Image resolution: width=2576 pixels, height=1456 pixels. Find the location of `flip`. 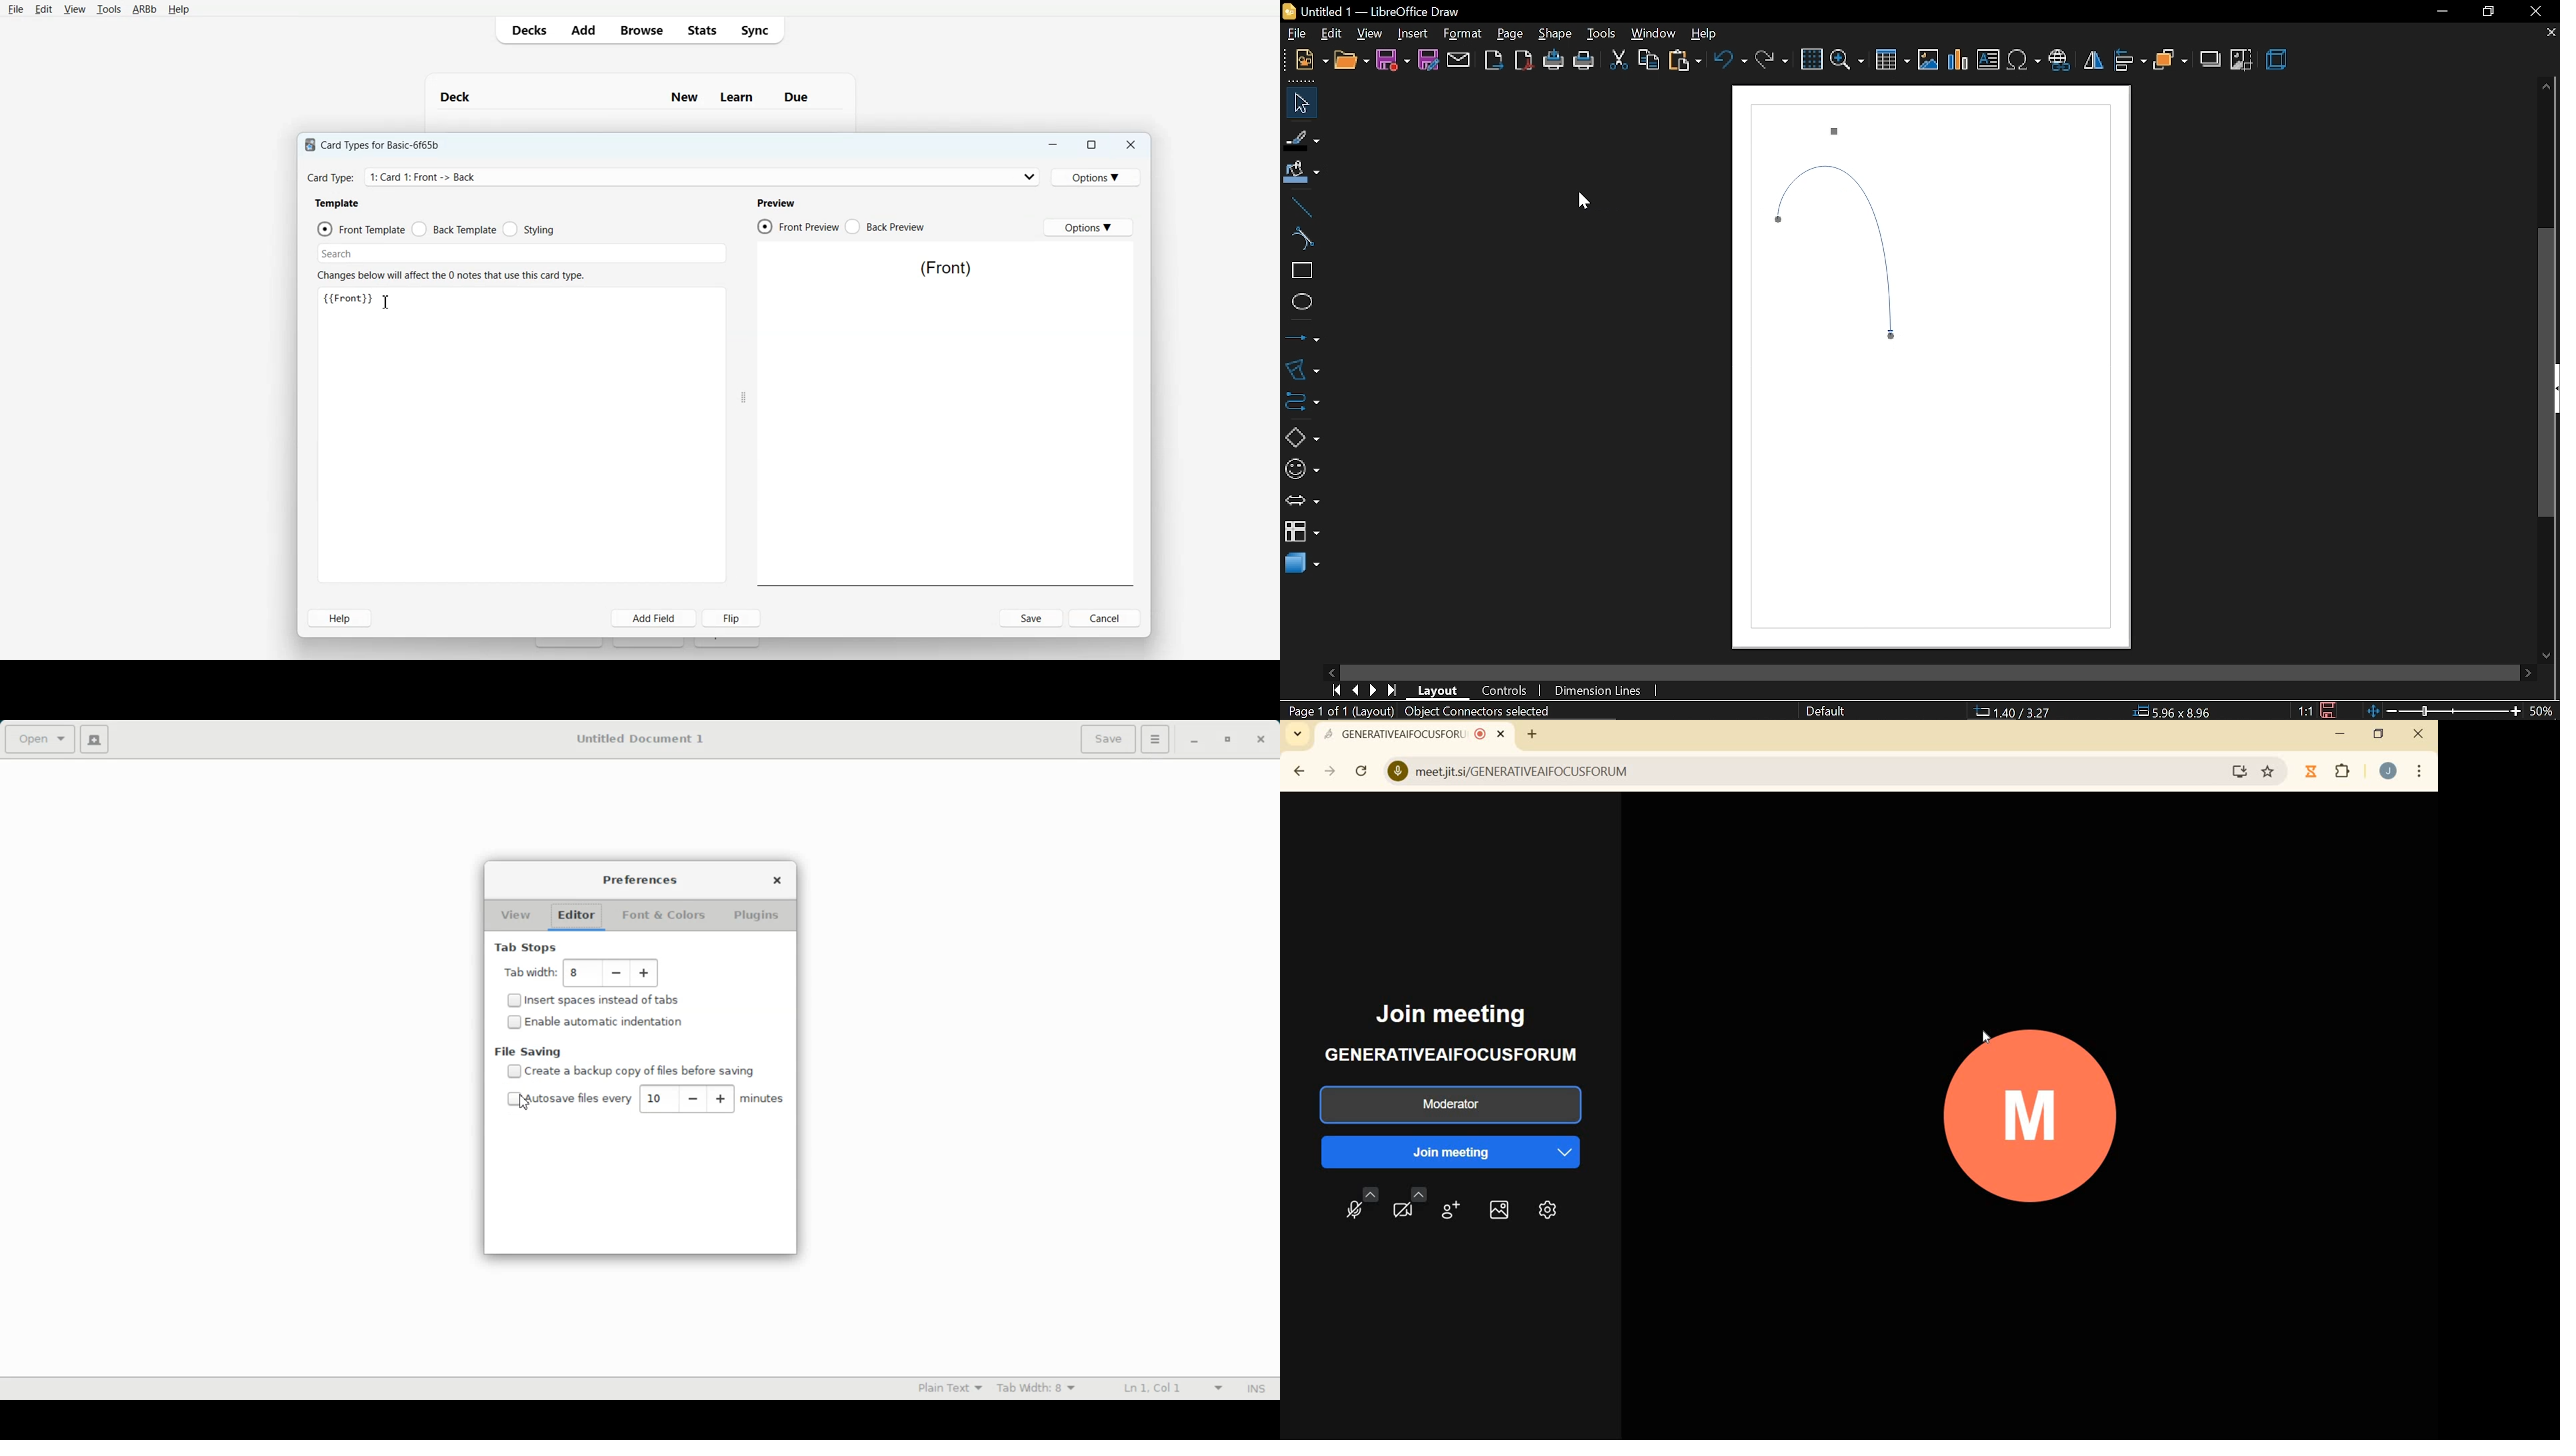

flip is located at coordinates (2092, 61).